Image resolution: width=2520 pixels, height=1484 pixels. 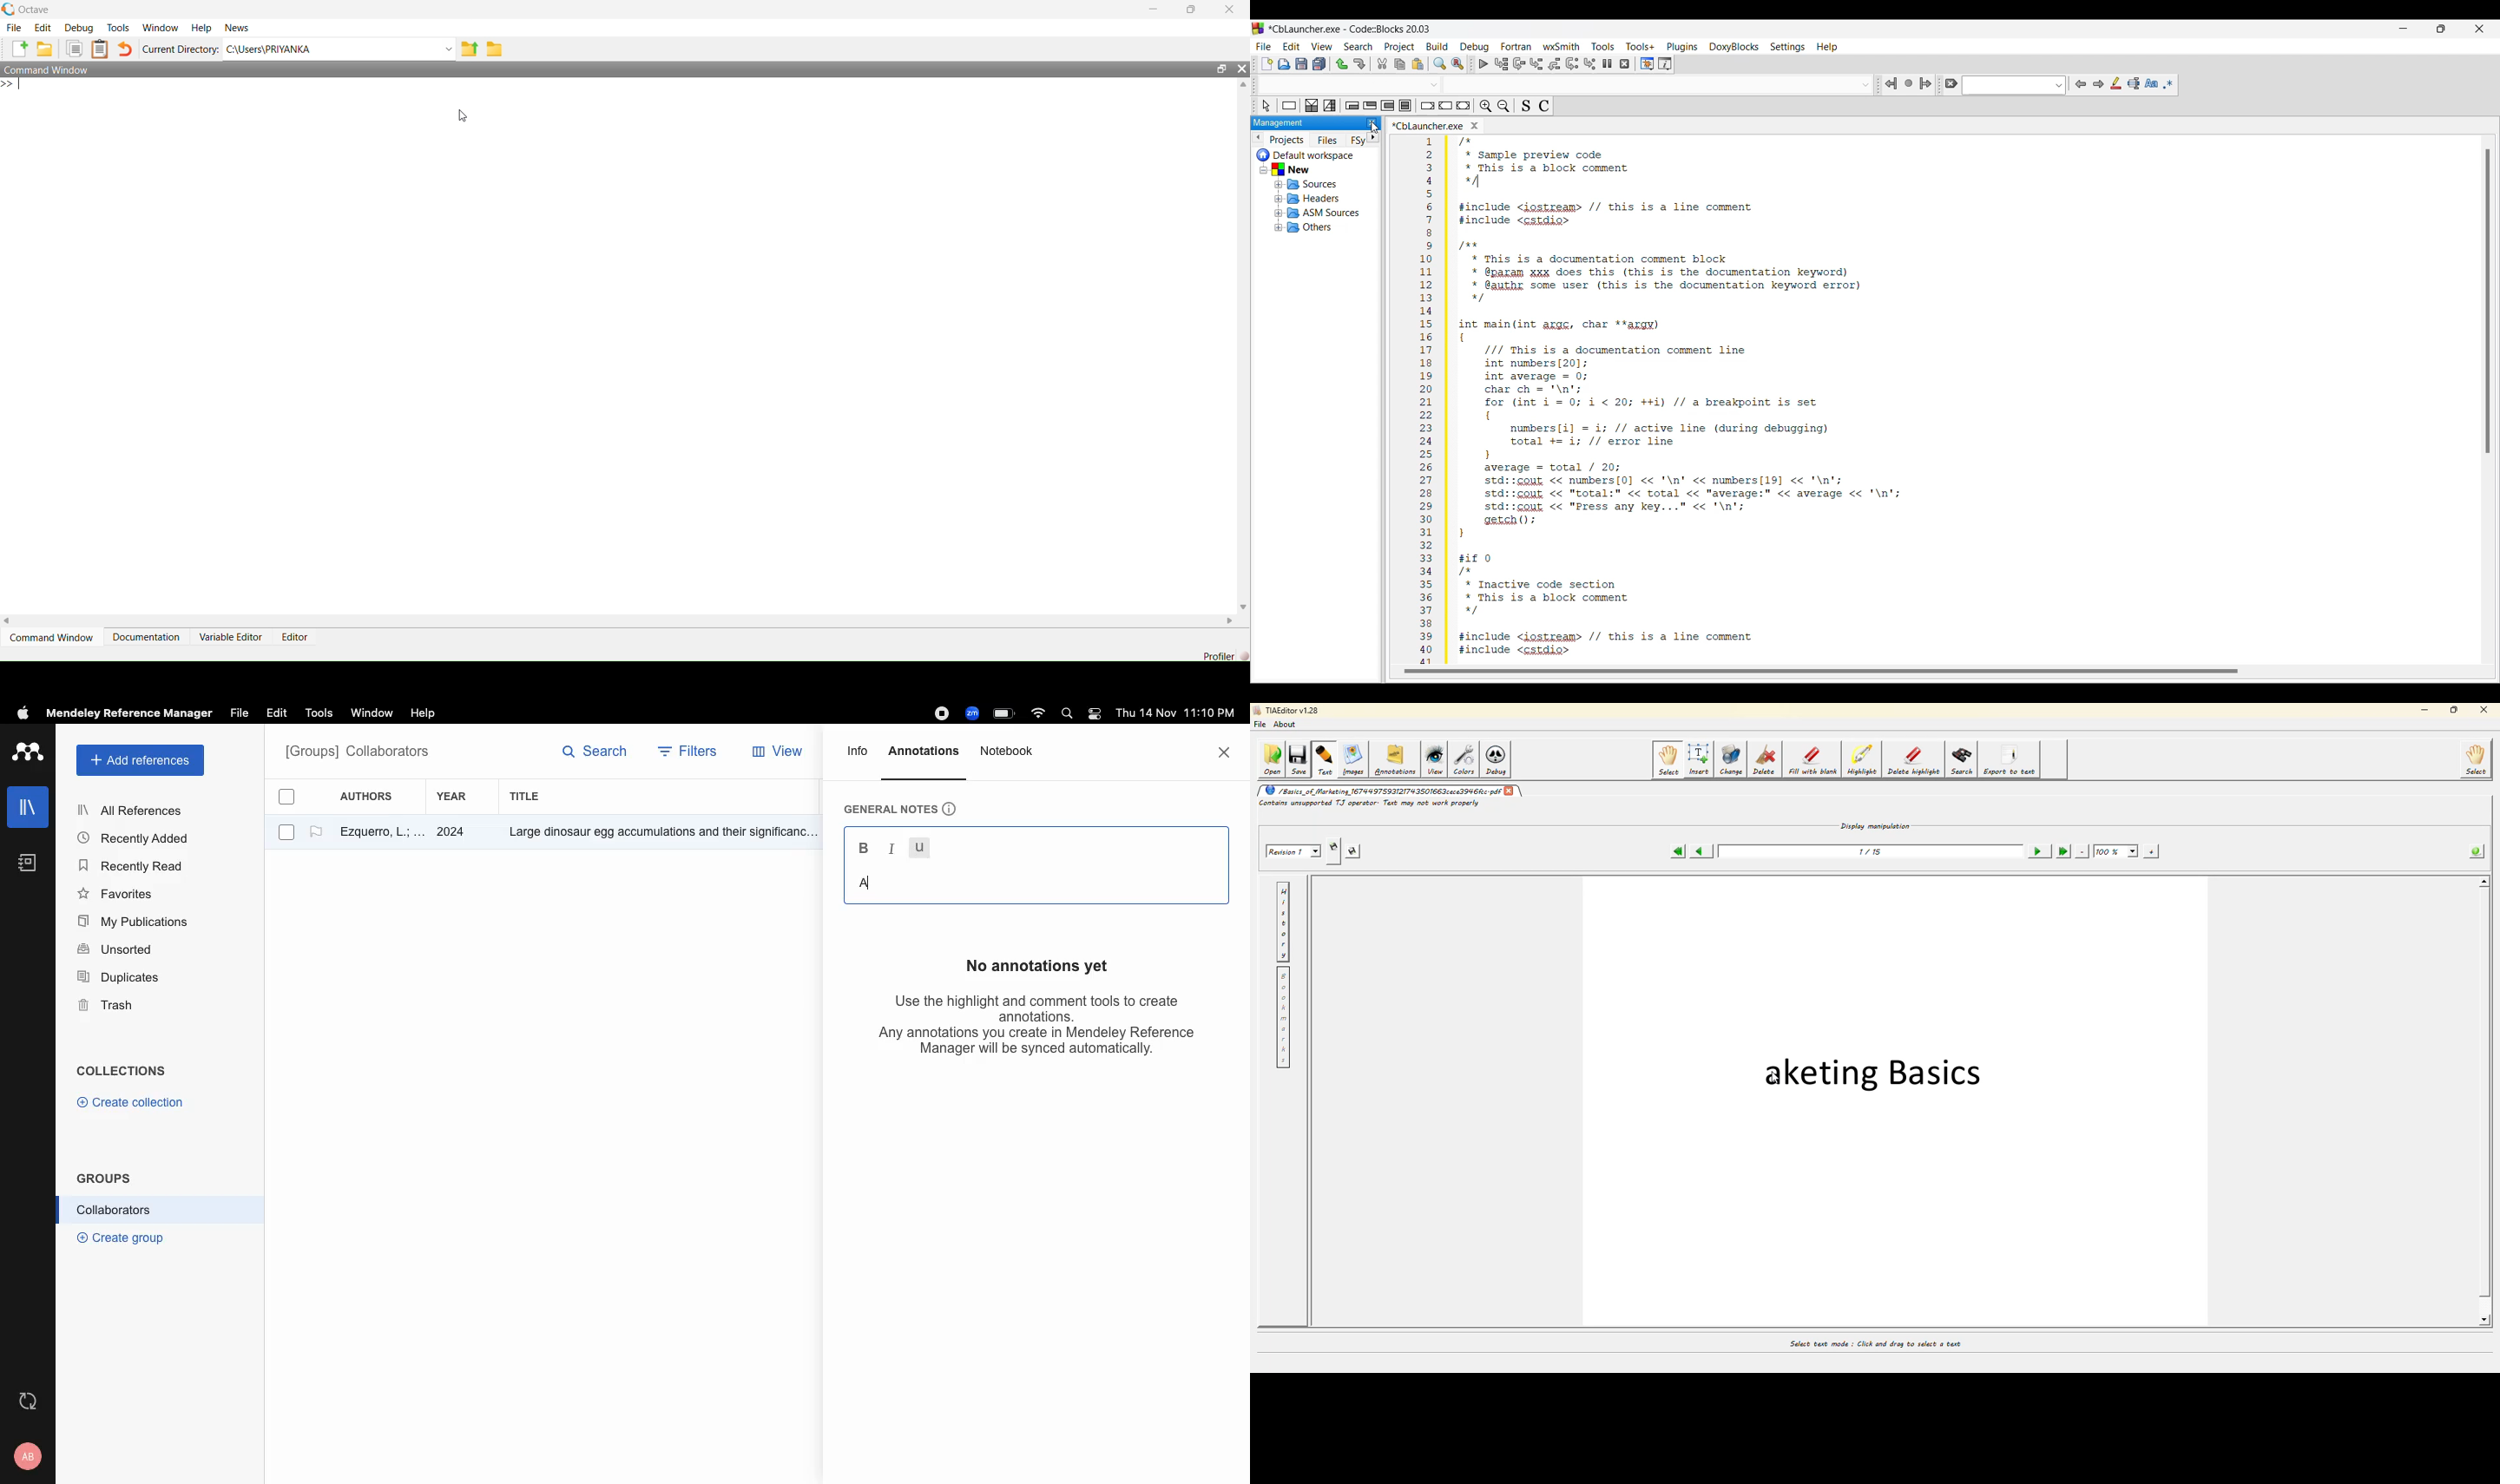 I want to click on Selected text, so click(x=2134, y=83).